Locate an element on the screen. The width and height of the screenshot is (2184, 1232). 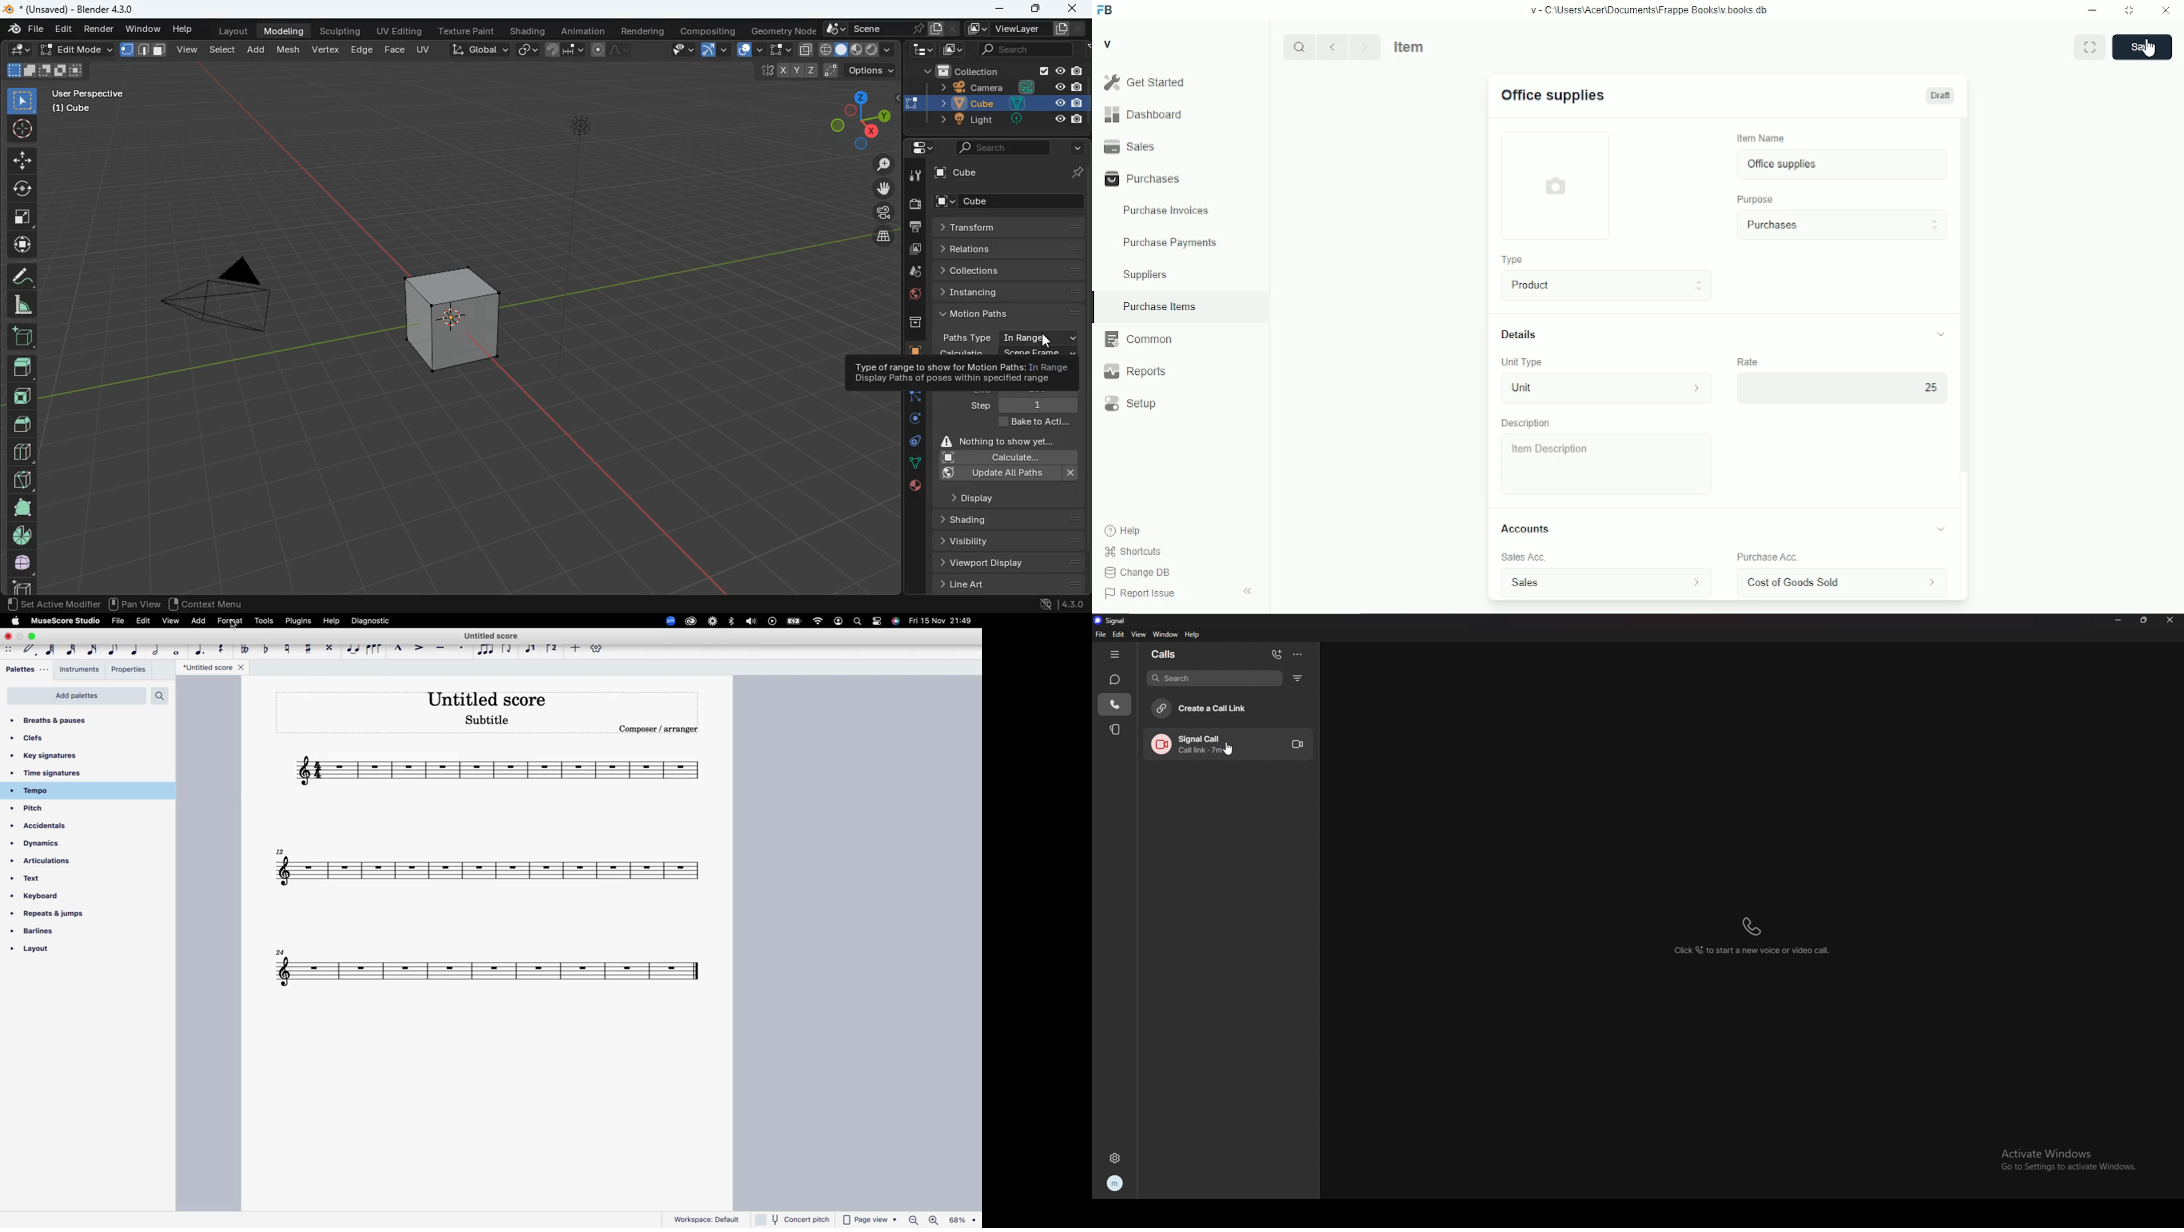
Toggle between form and full width is located at coordinates (2130, 11).